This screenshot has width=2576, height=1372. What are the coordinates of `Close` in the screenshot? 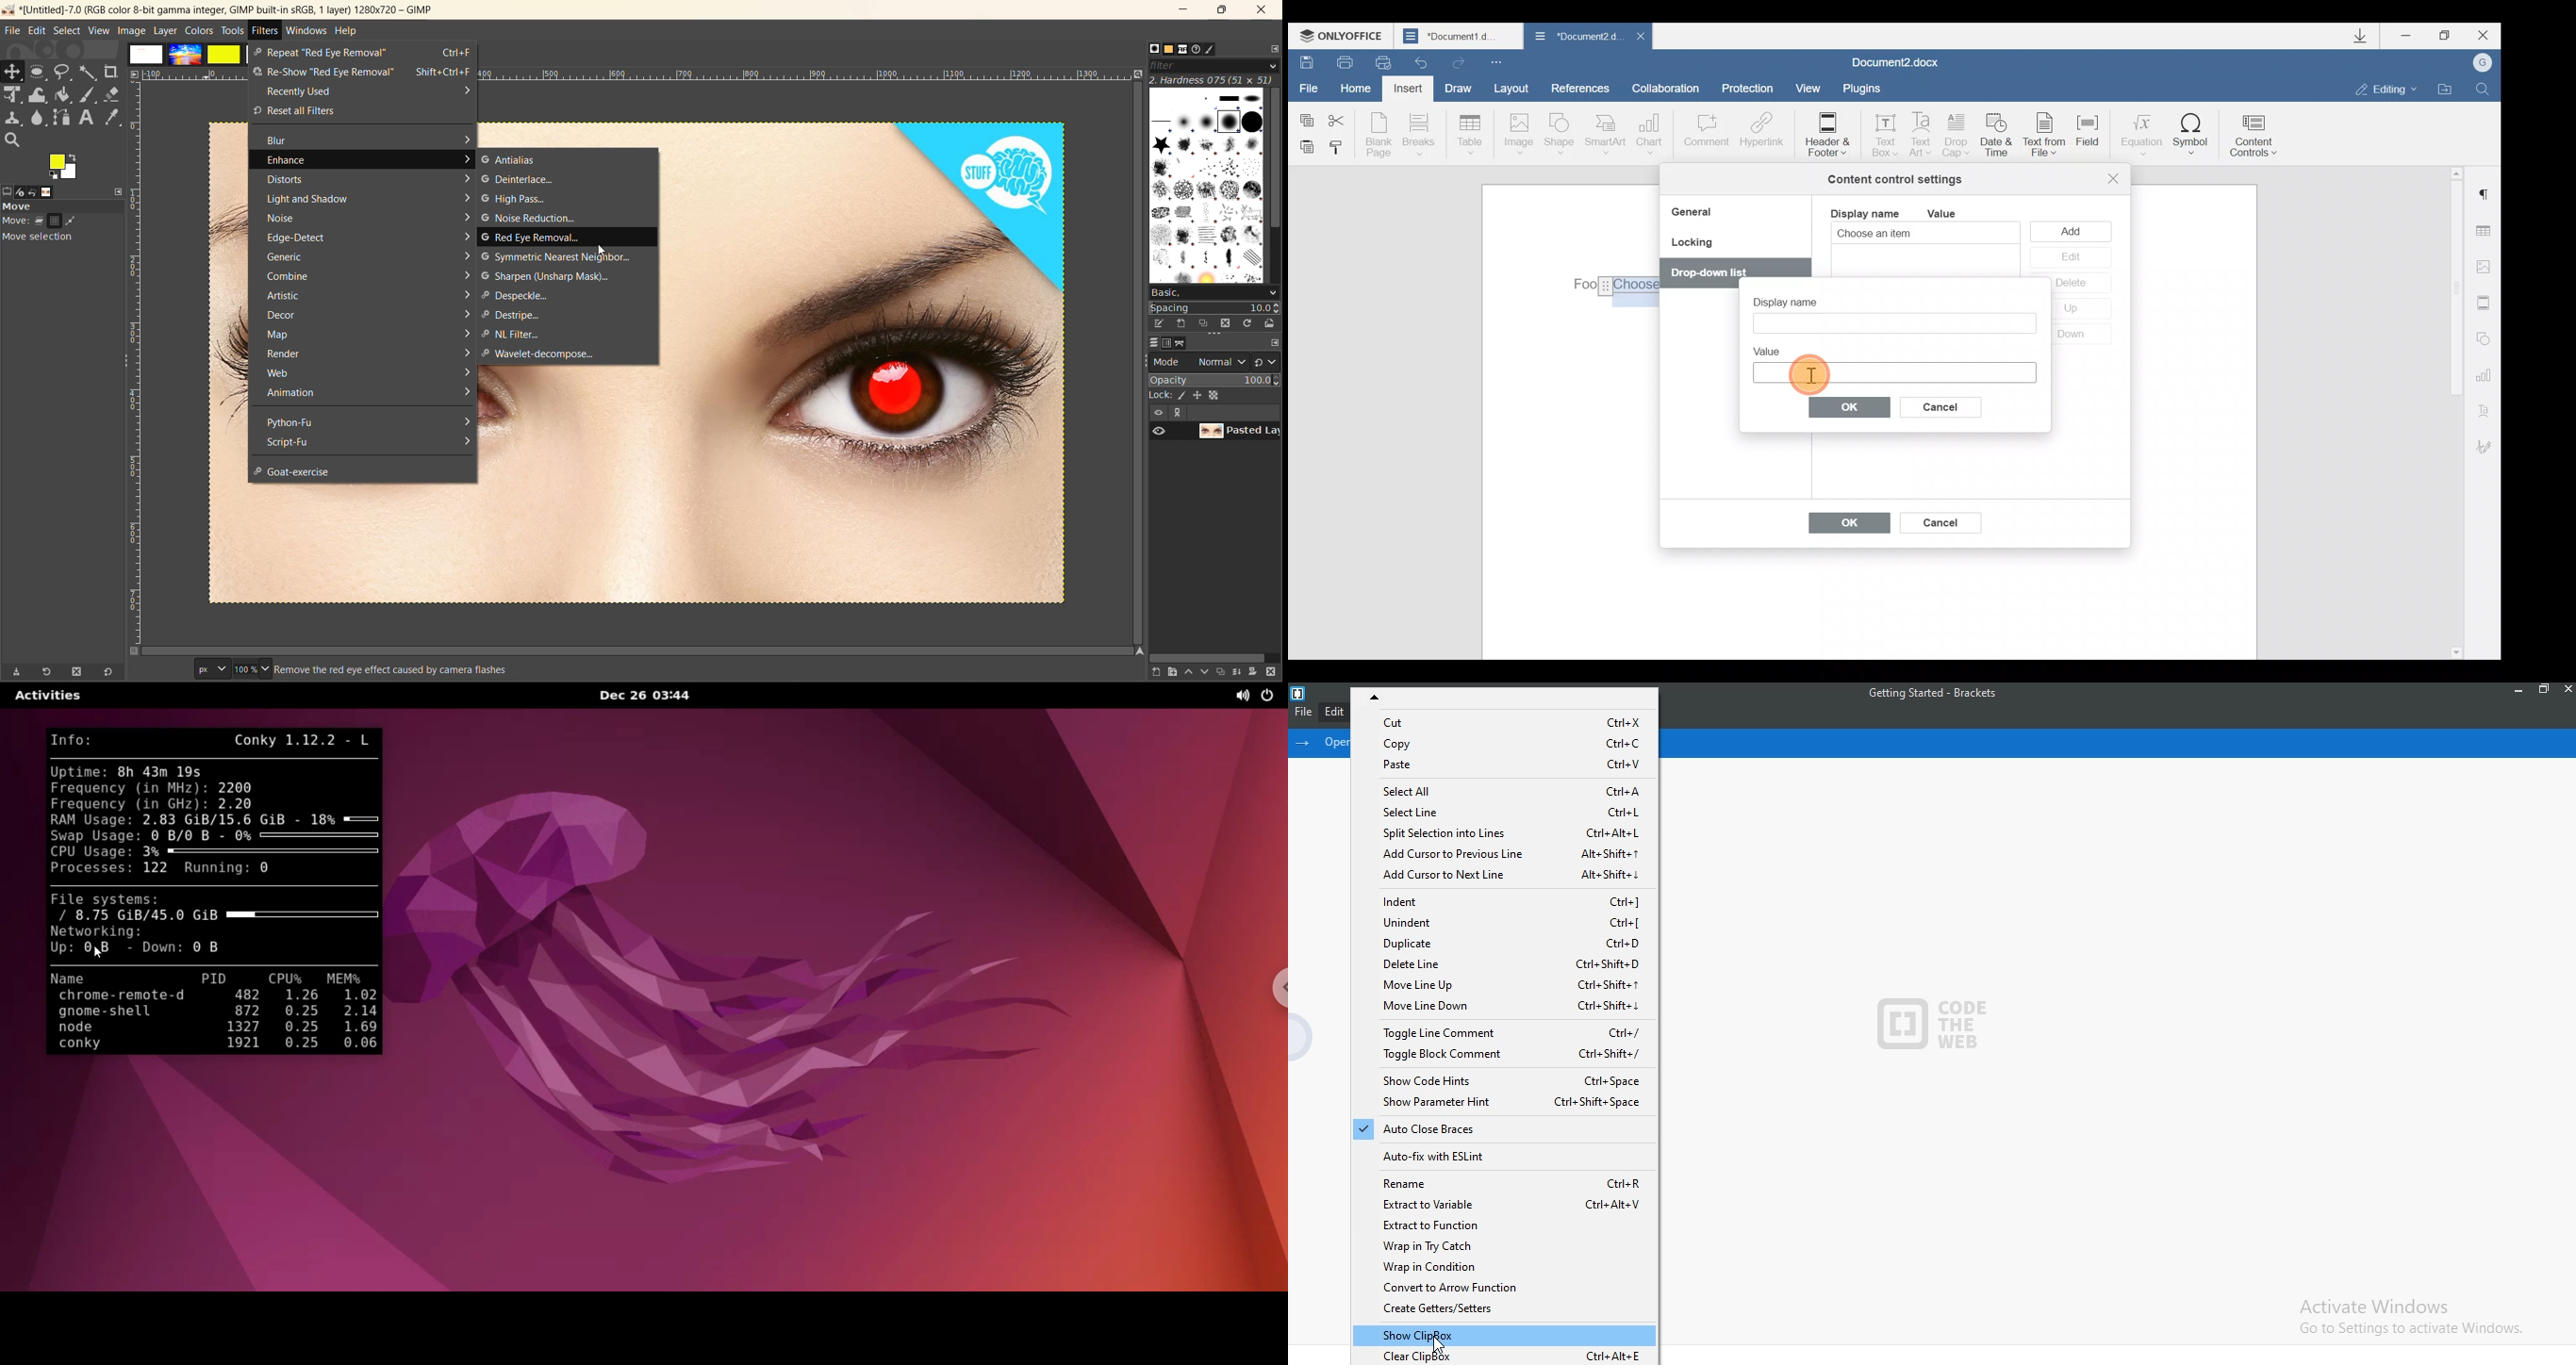 It's located at (2481, 35).